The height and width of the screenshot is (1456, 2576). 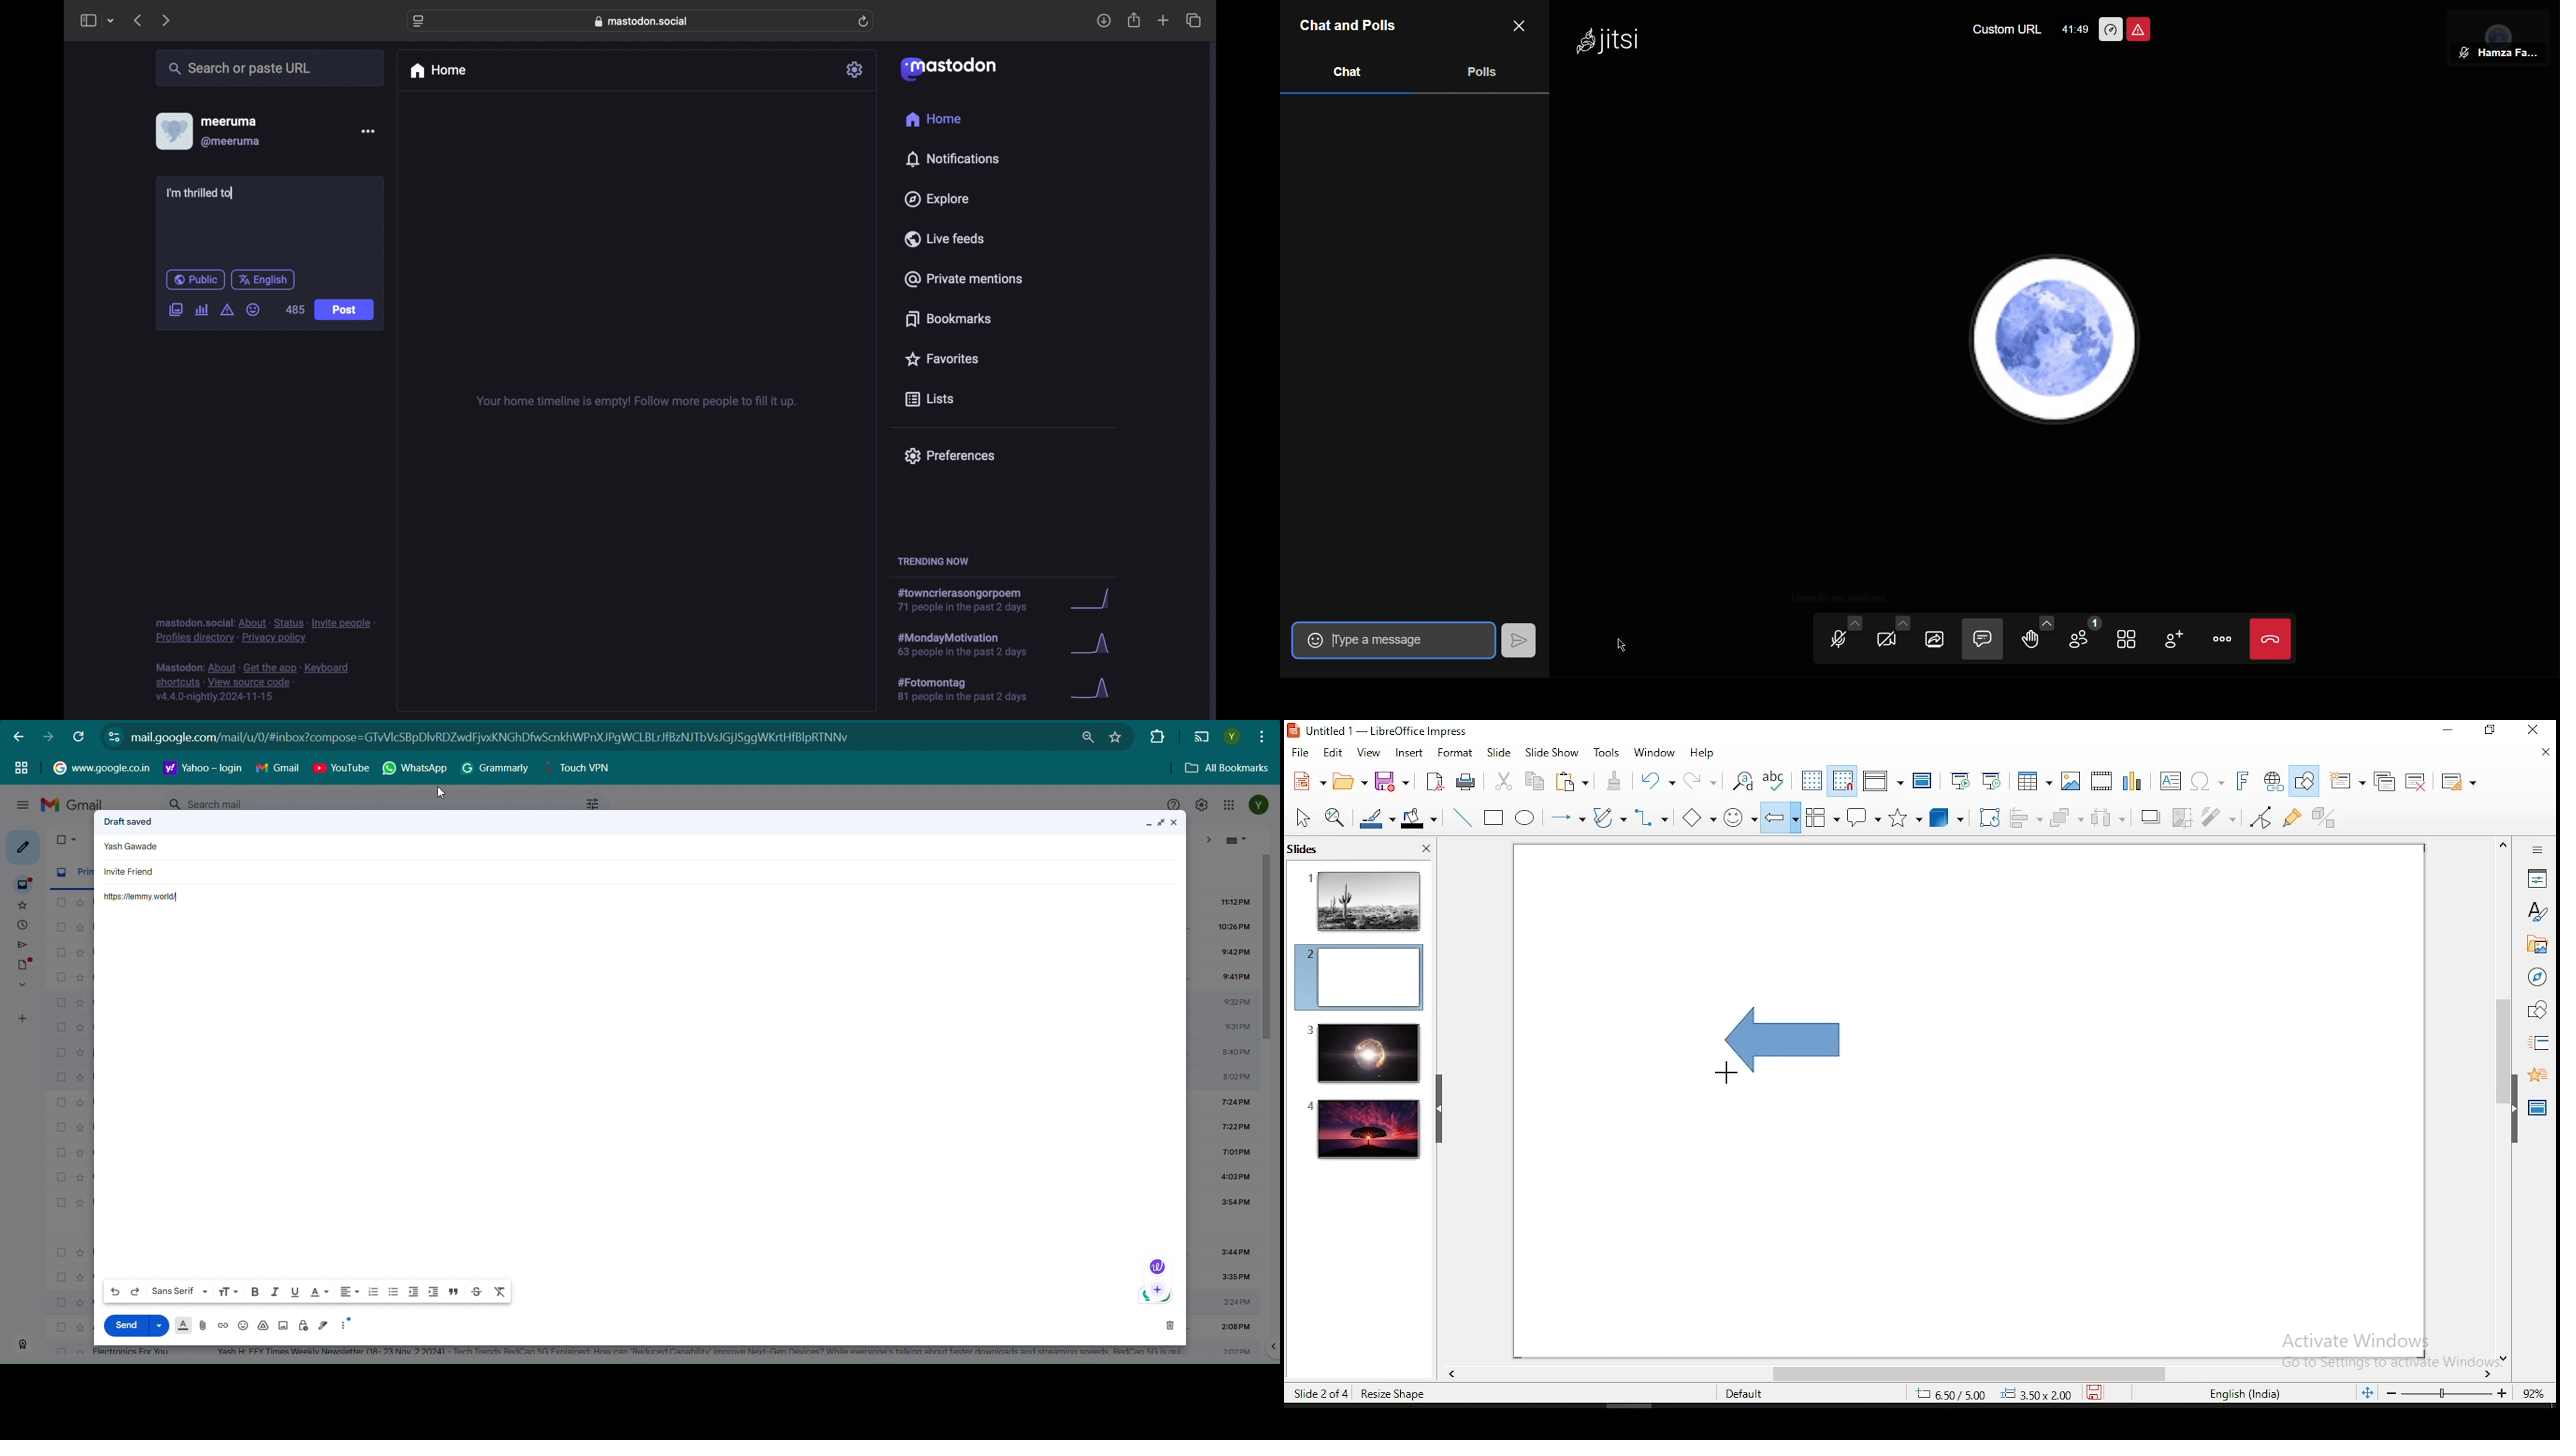 What do you see at coordinates (943, 238) in the screenshot?
I see `live feeds` at bounding box center [943, 238].